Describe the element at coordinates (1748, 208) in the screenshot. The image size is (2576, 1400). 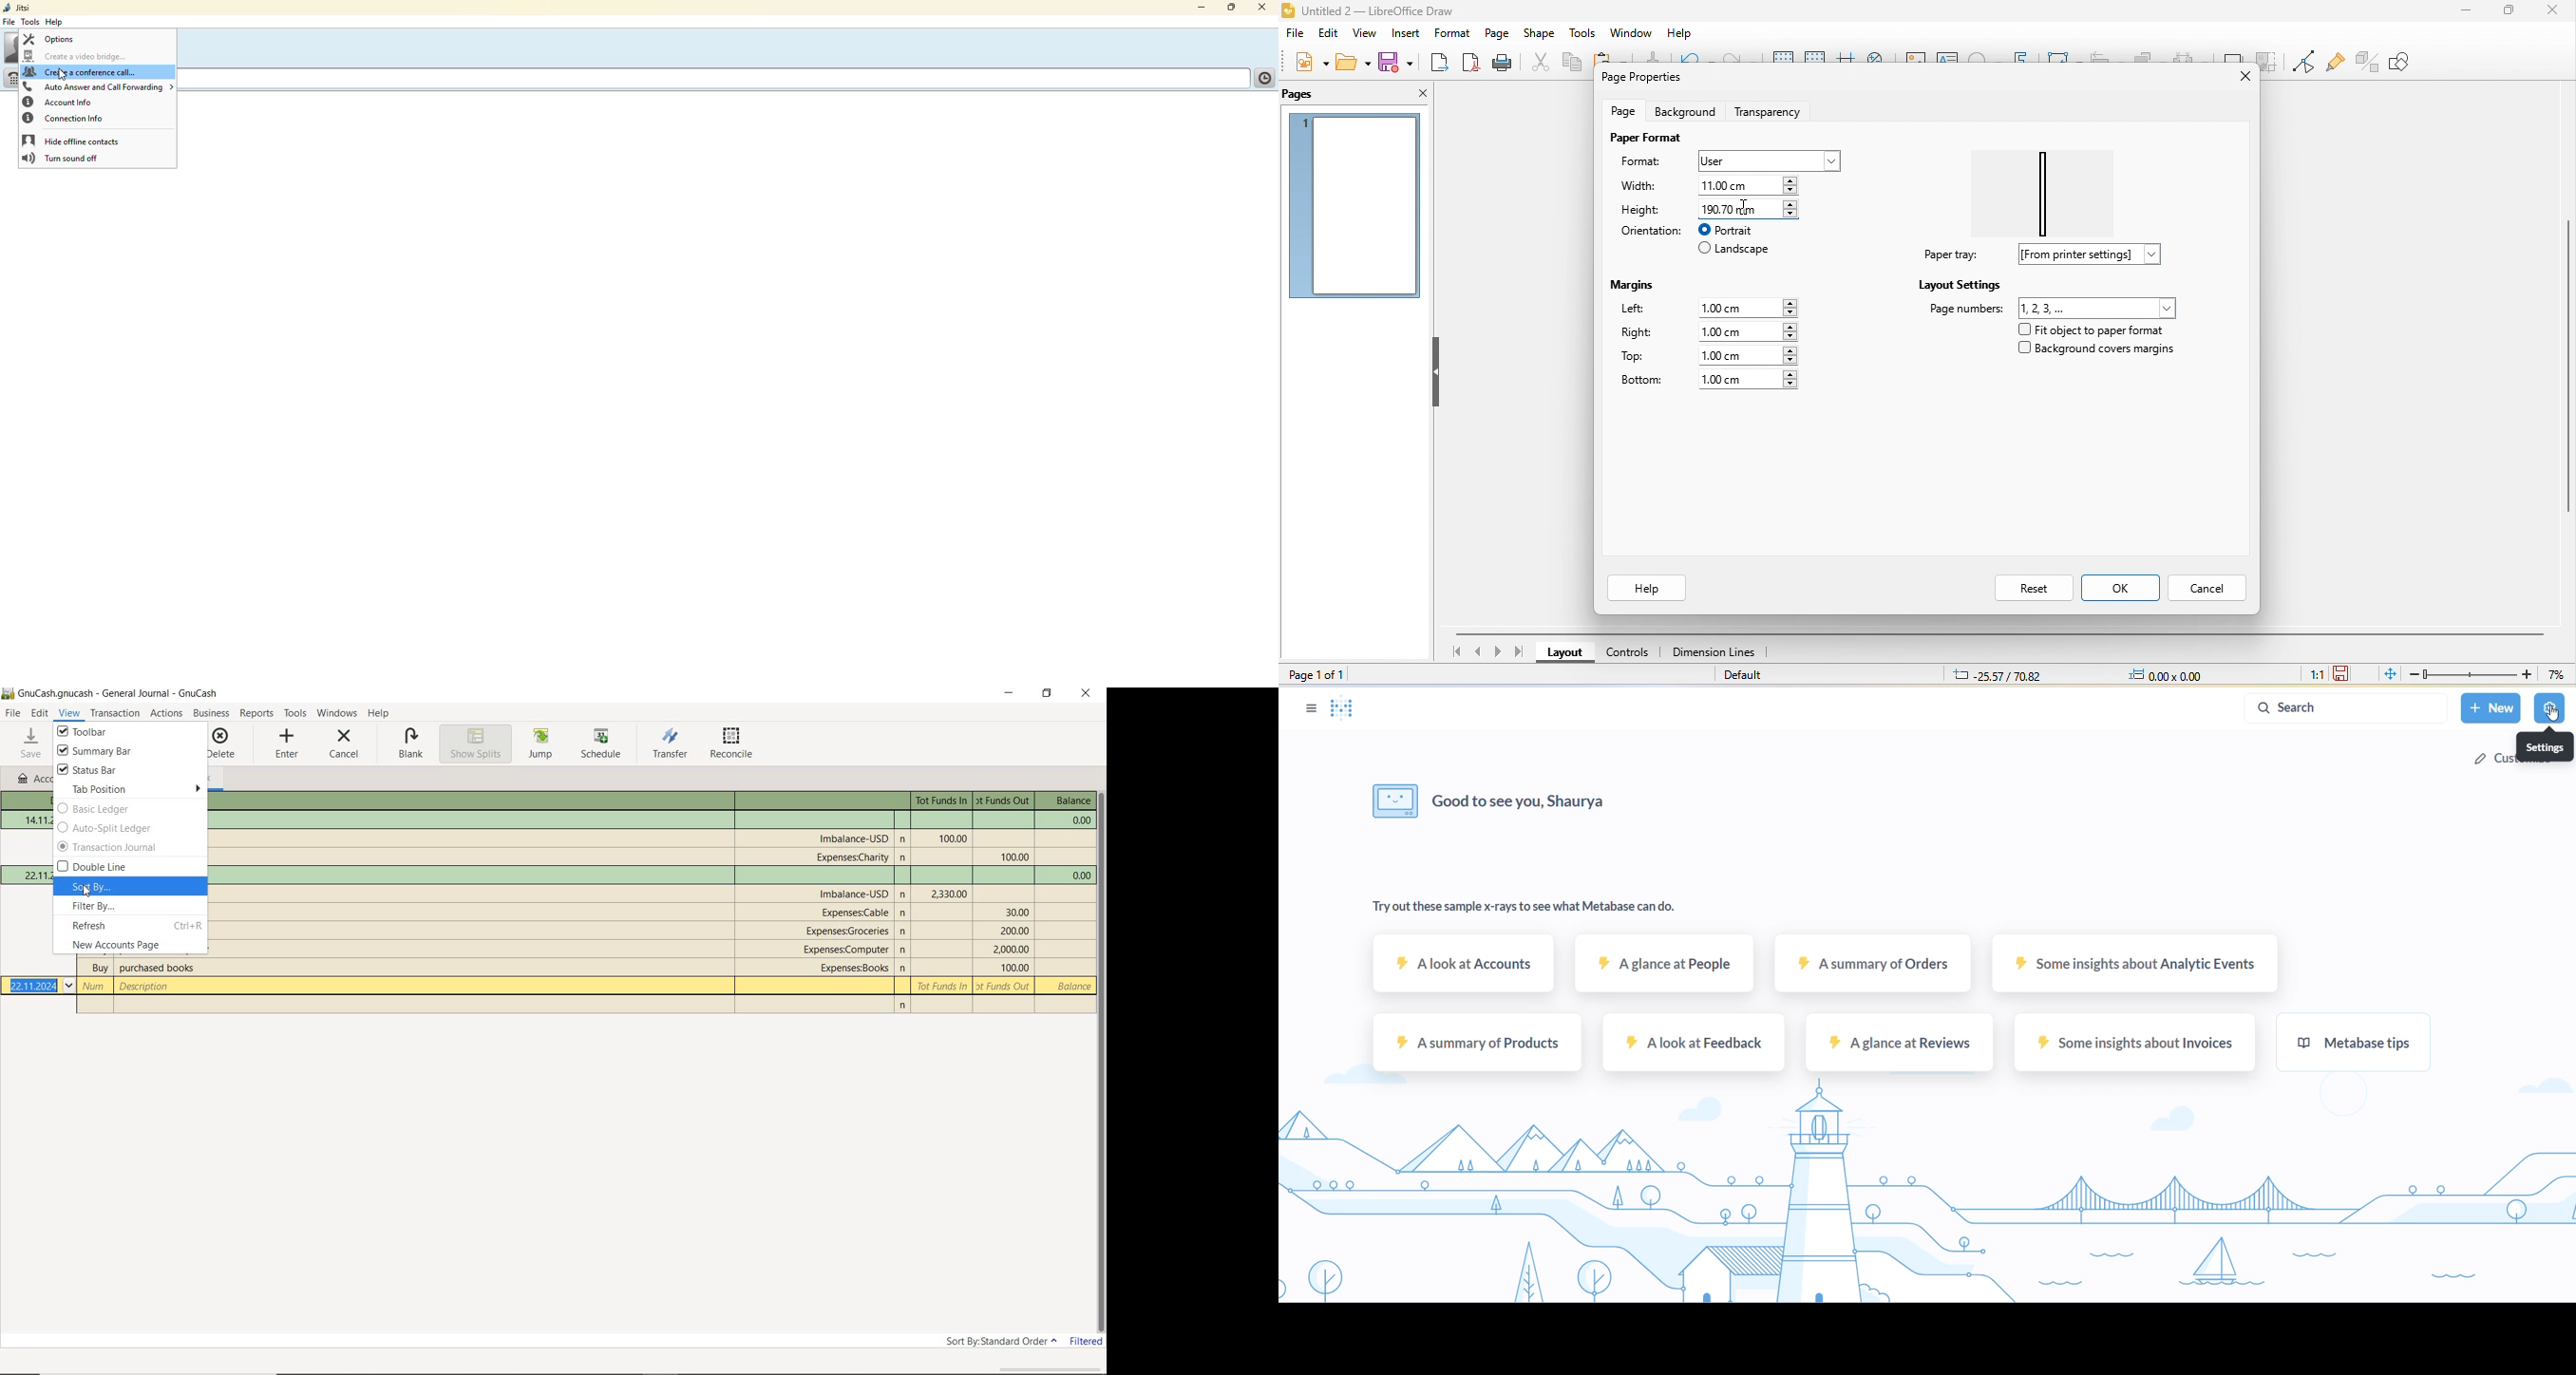
I see `190.70 cm` at that location.